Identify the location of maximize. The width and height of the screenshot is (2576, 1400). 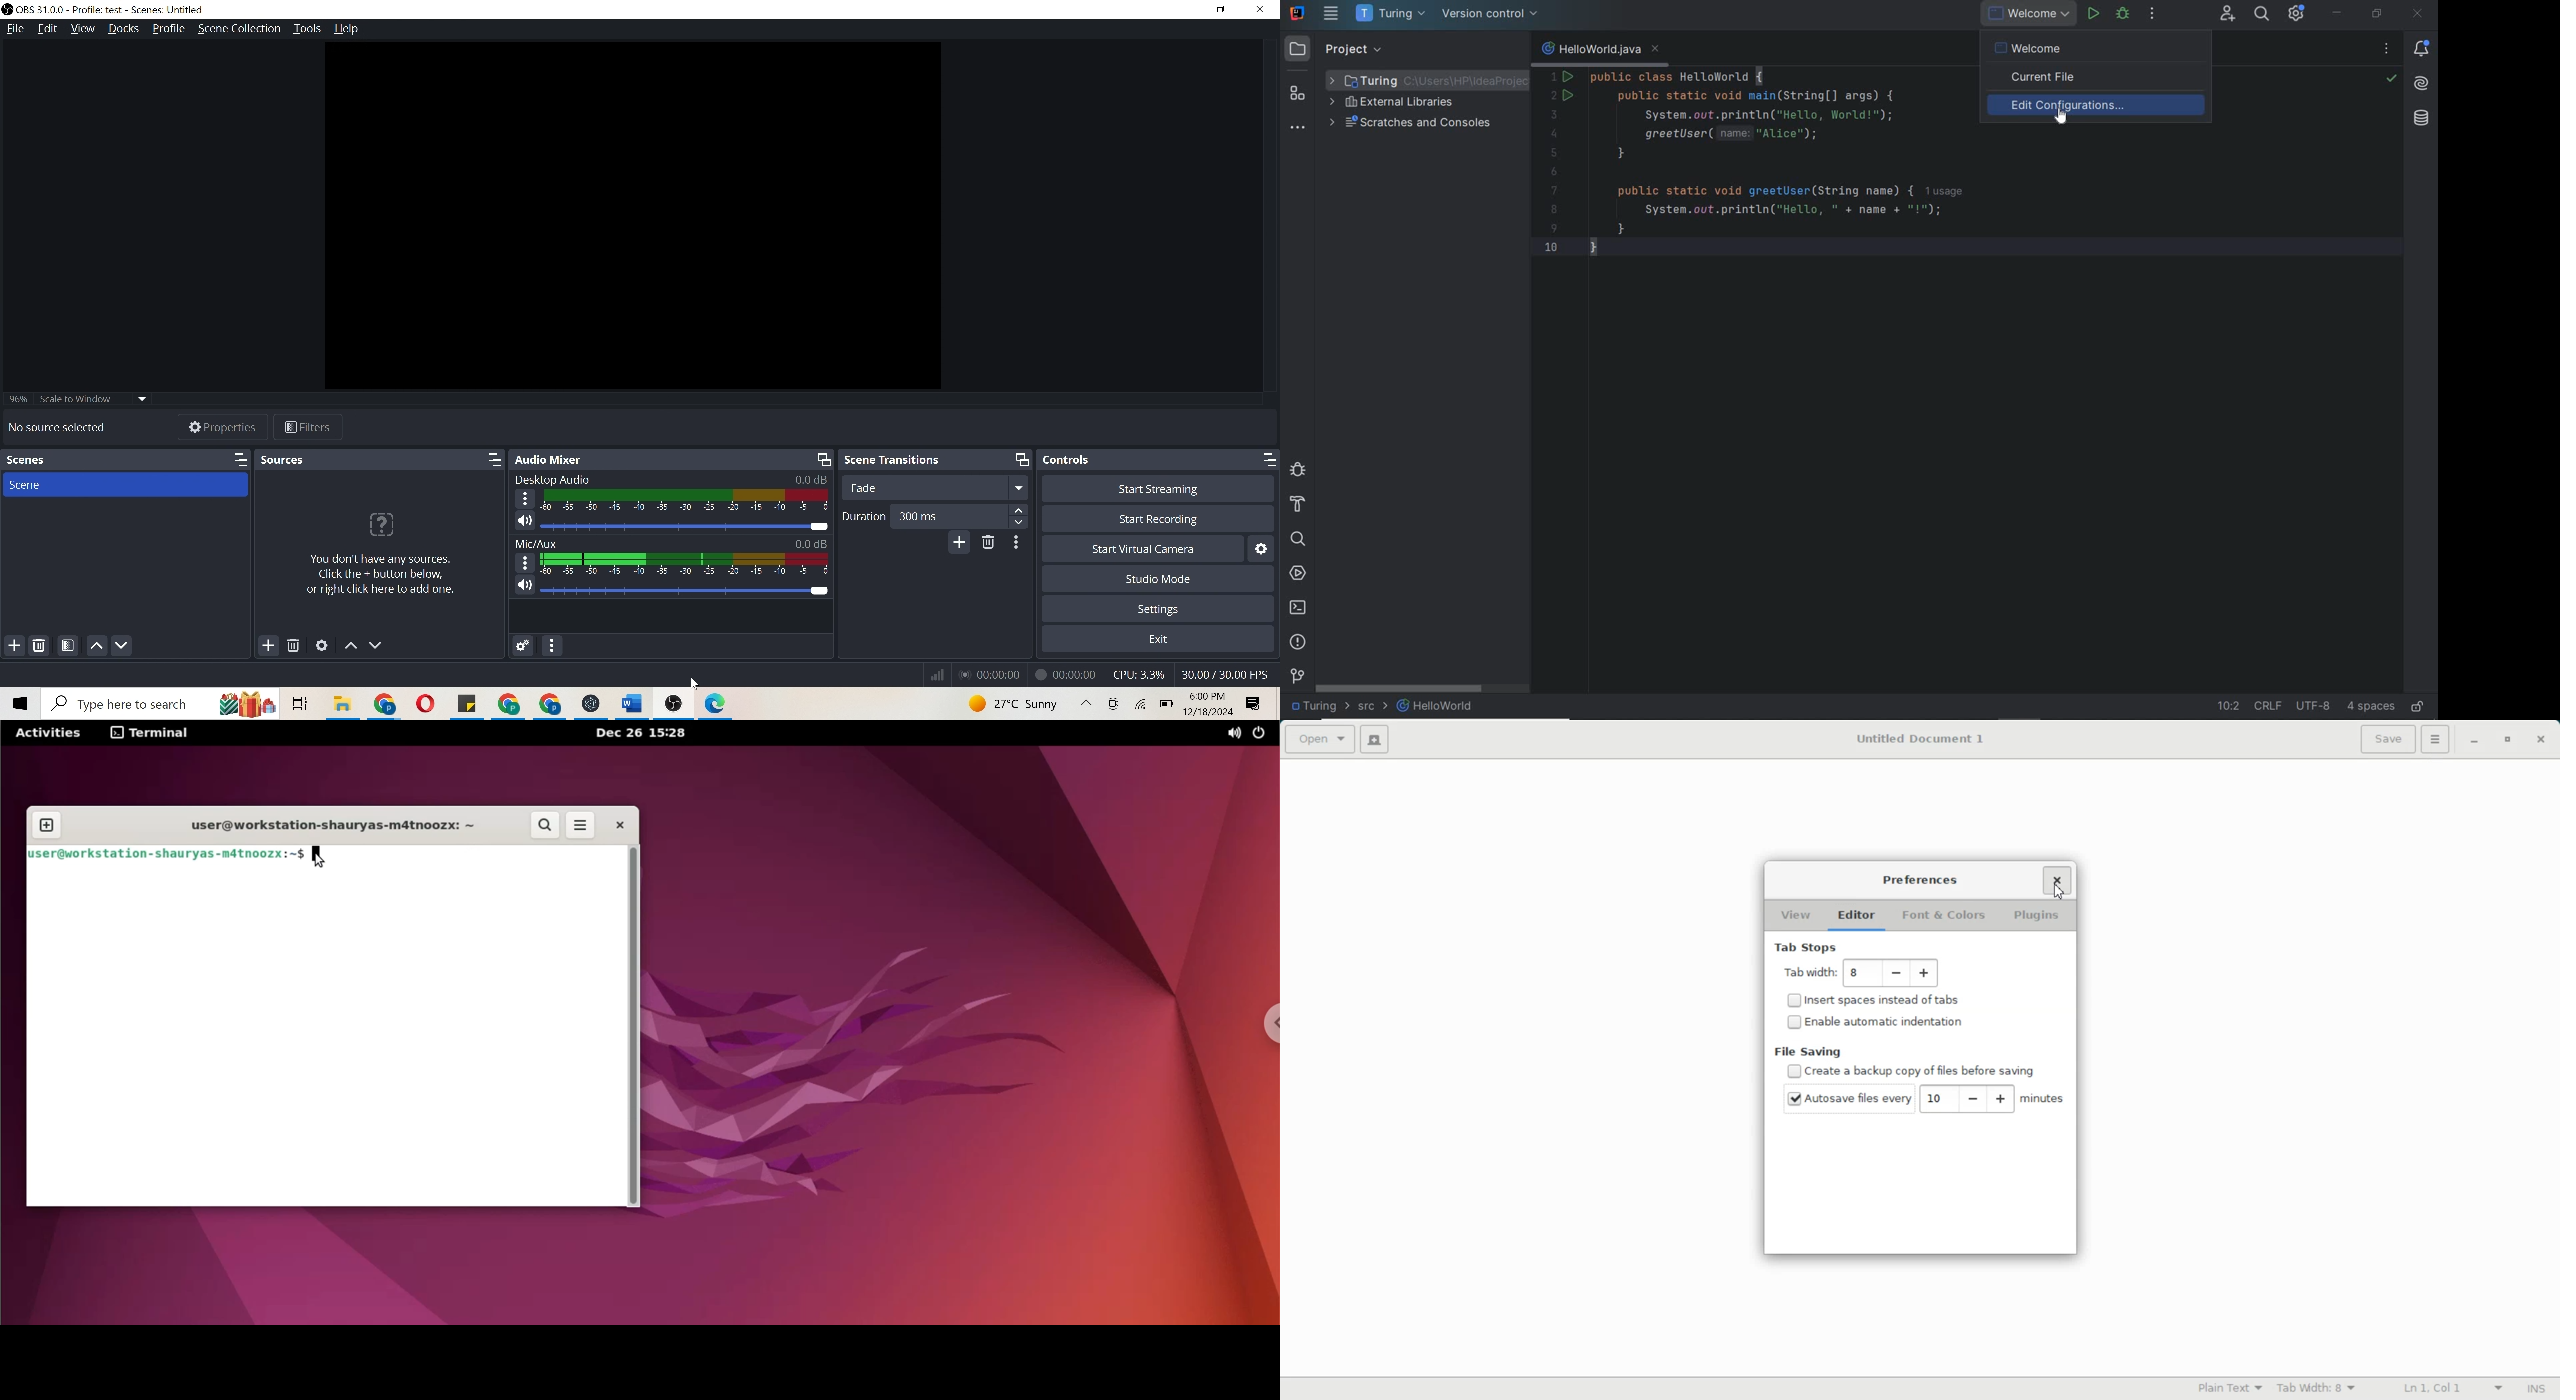
(484, 459).